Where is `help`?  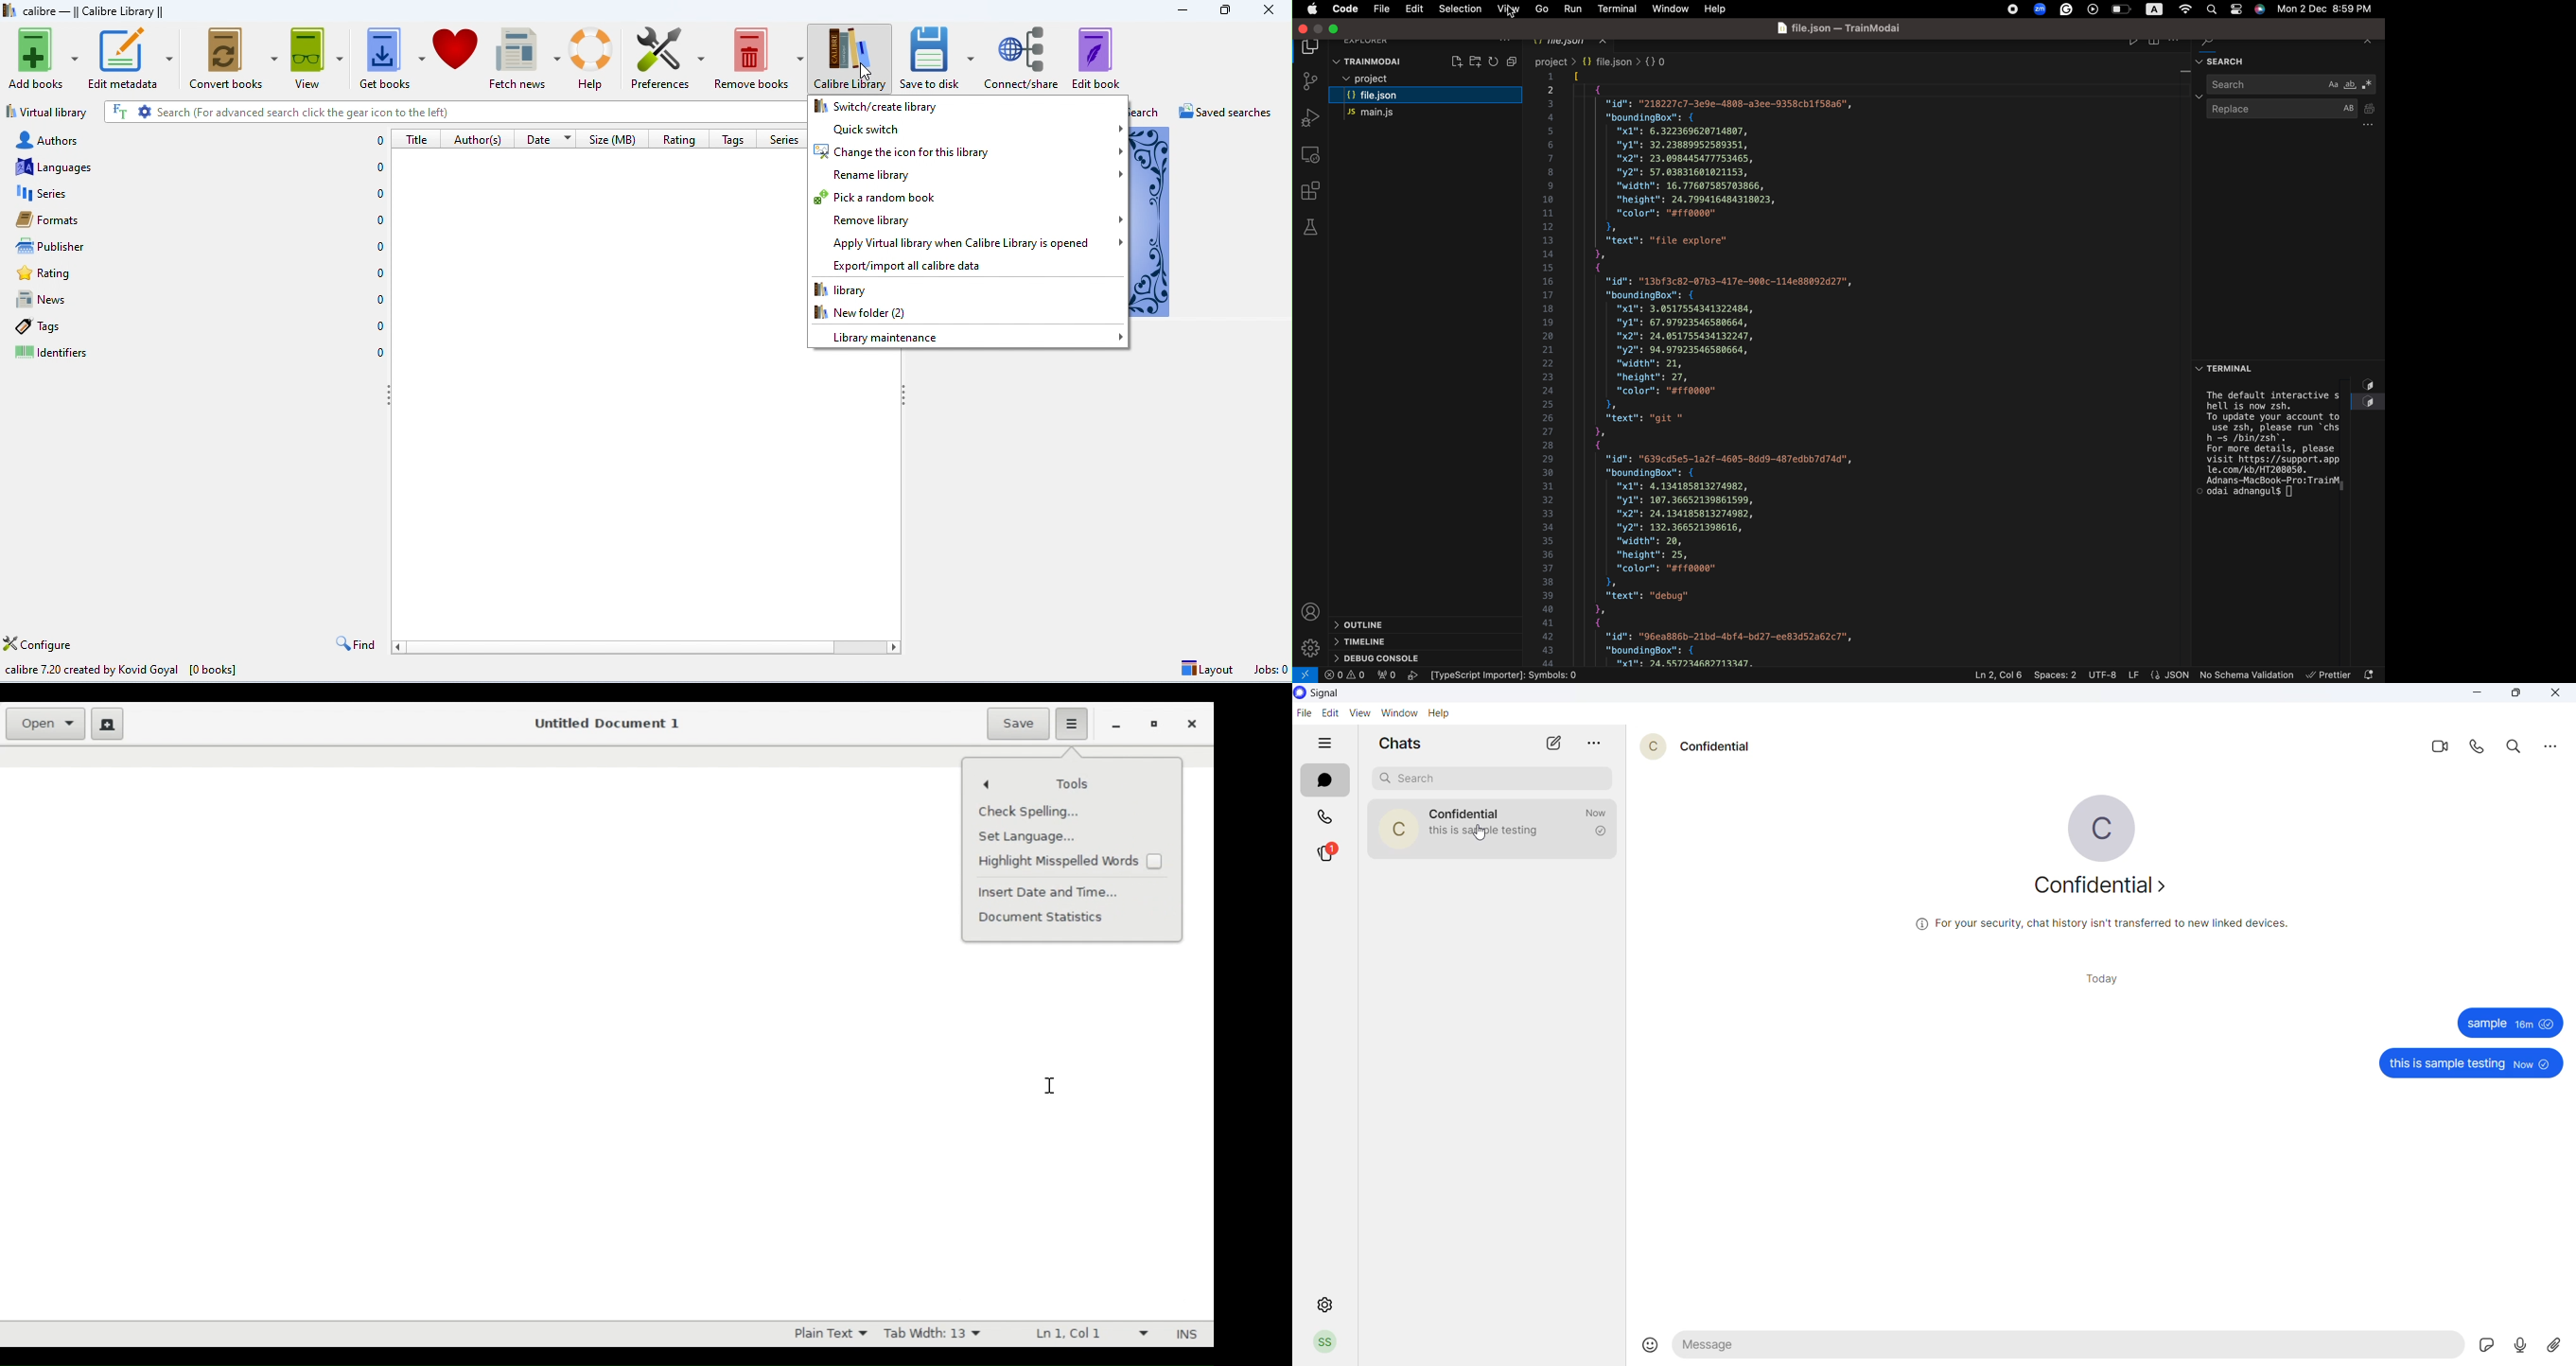
help is located at coordinates (1719, 9).